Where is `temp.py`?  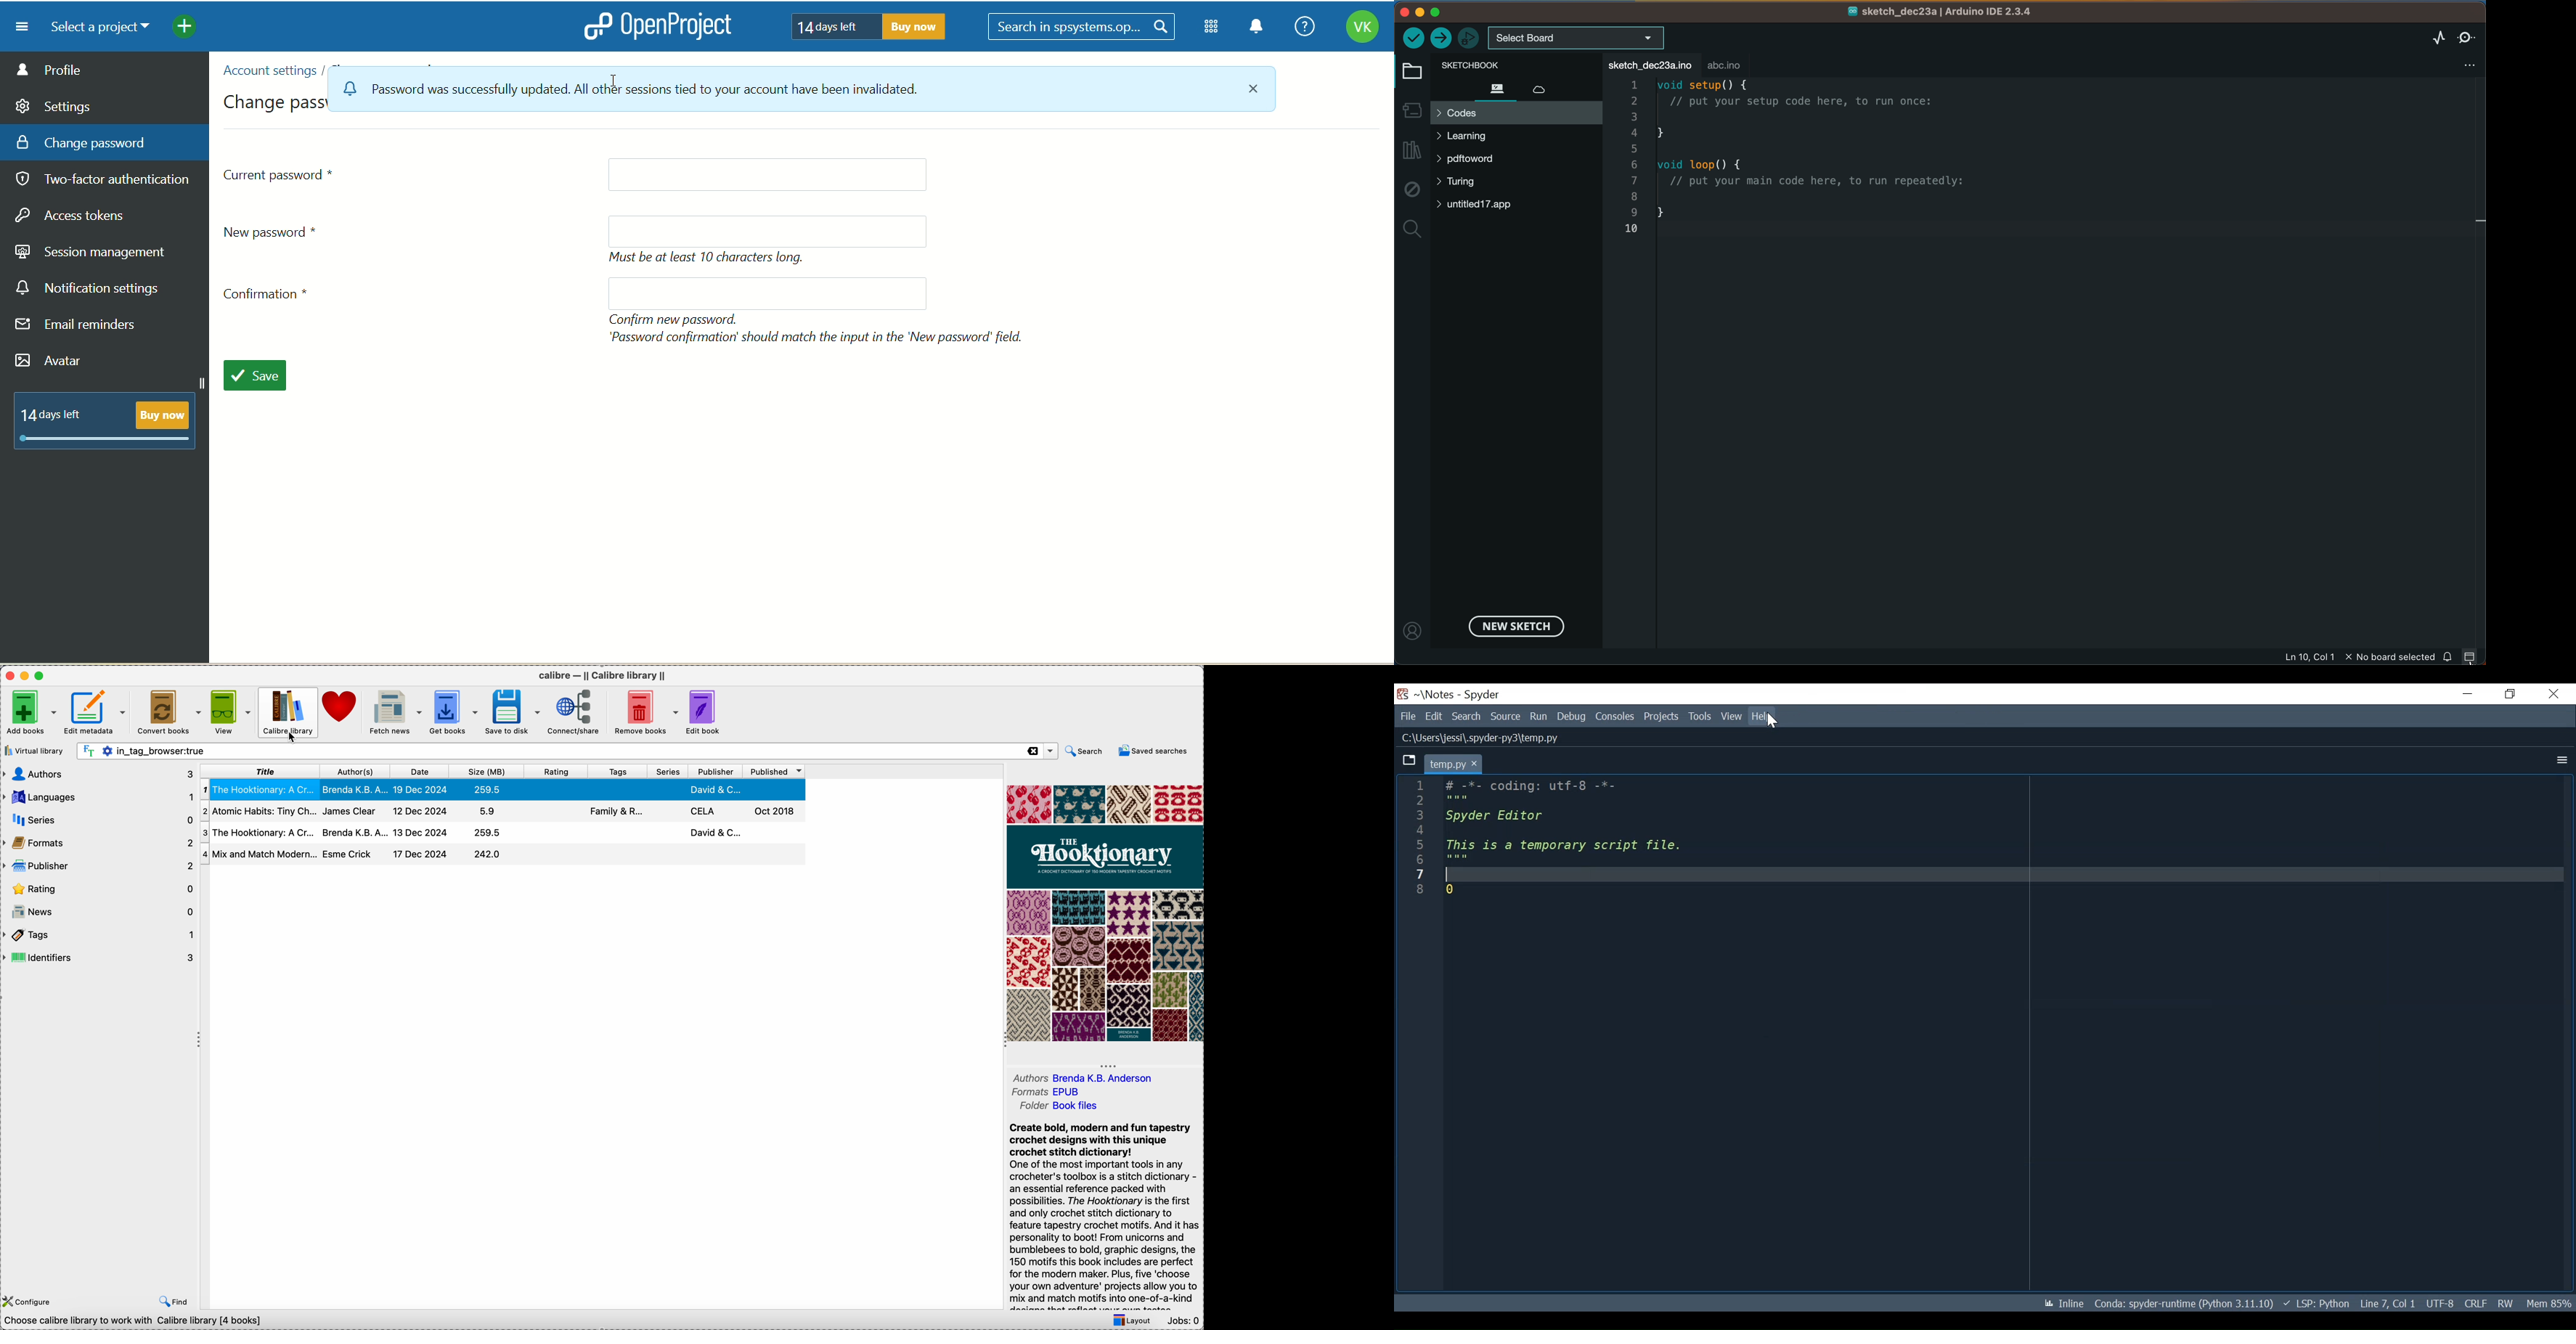
temp.py is located at coordinates (1453, 763).